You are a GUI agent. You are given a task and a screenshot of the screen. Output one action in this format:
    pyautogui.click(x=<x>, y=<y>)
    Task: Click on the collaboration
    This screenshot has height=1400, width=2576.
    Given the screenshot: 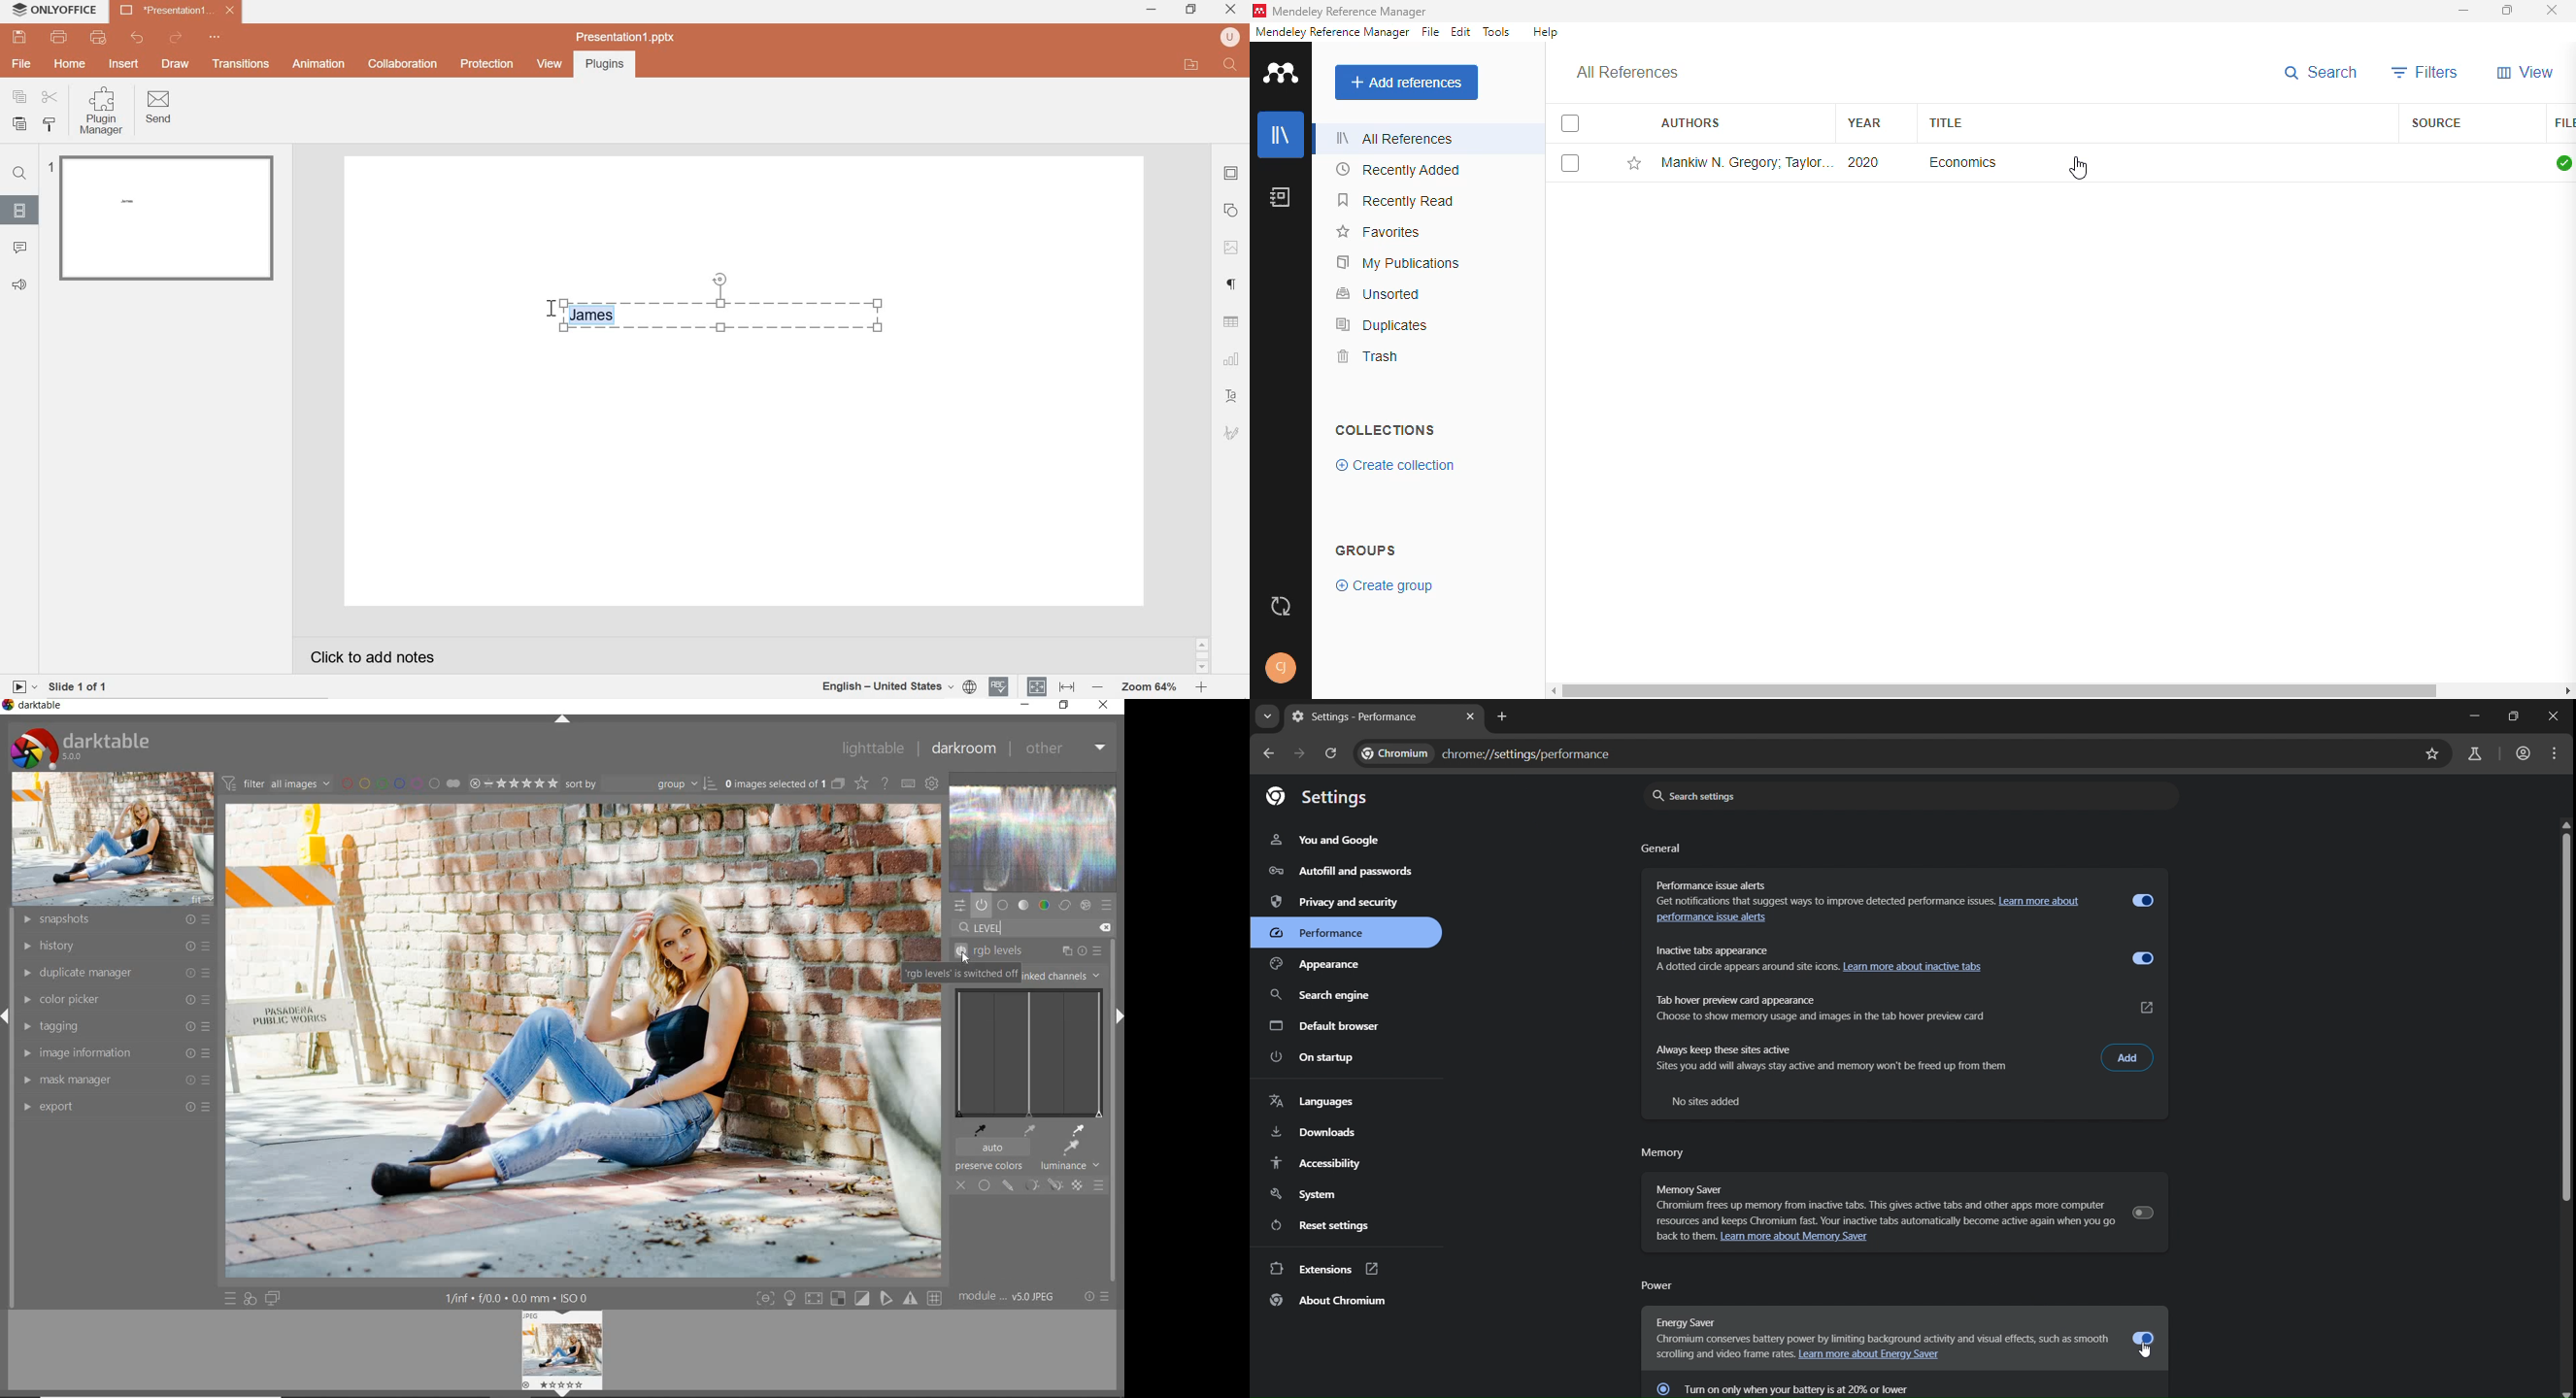 What is the action you would take?
    pyautogui.click(x=401, y=64)
    